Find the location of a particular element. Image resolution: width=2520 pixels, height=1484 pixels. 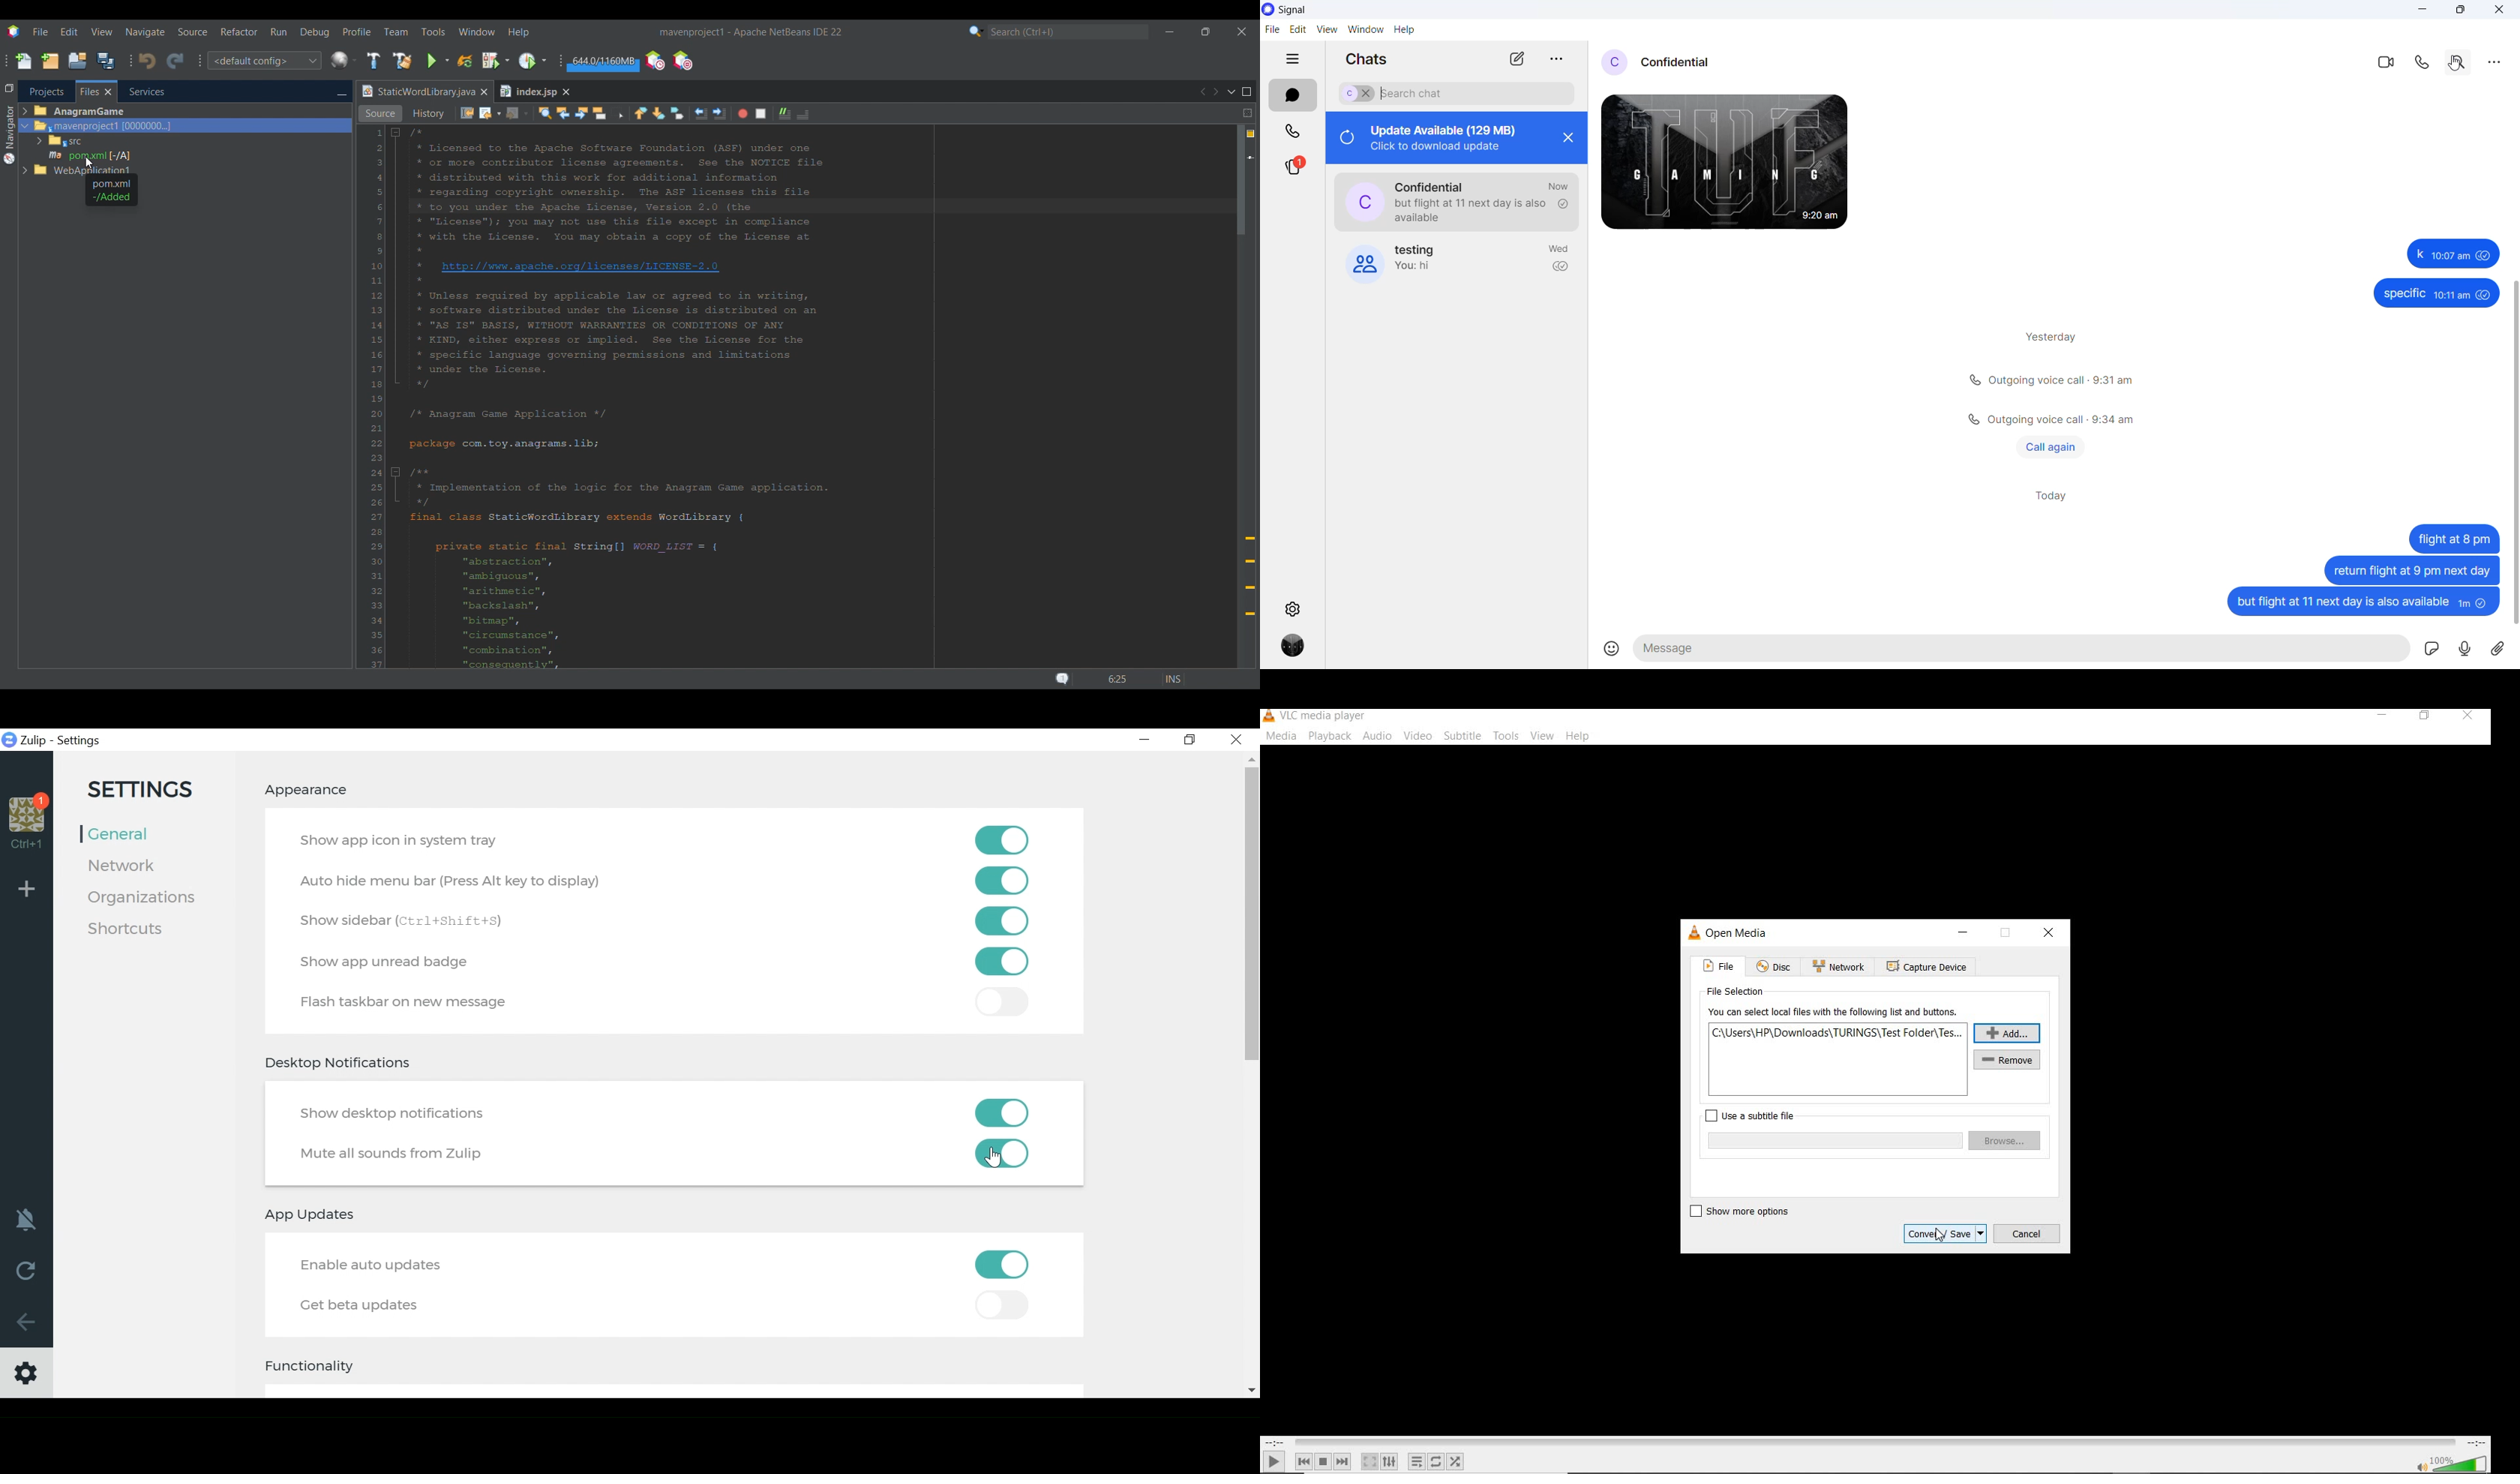

Appearance is located at coordinates (308, 790).